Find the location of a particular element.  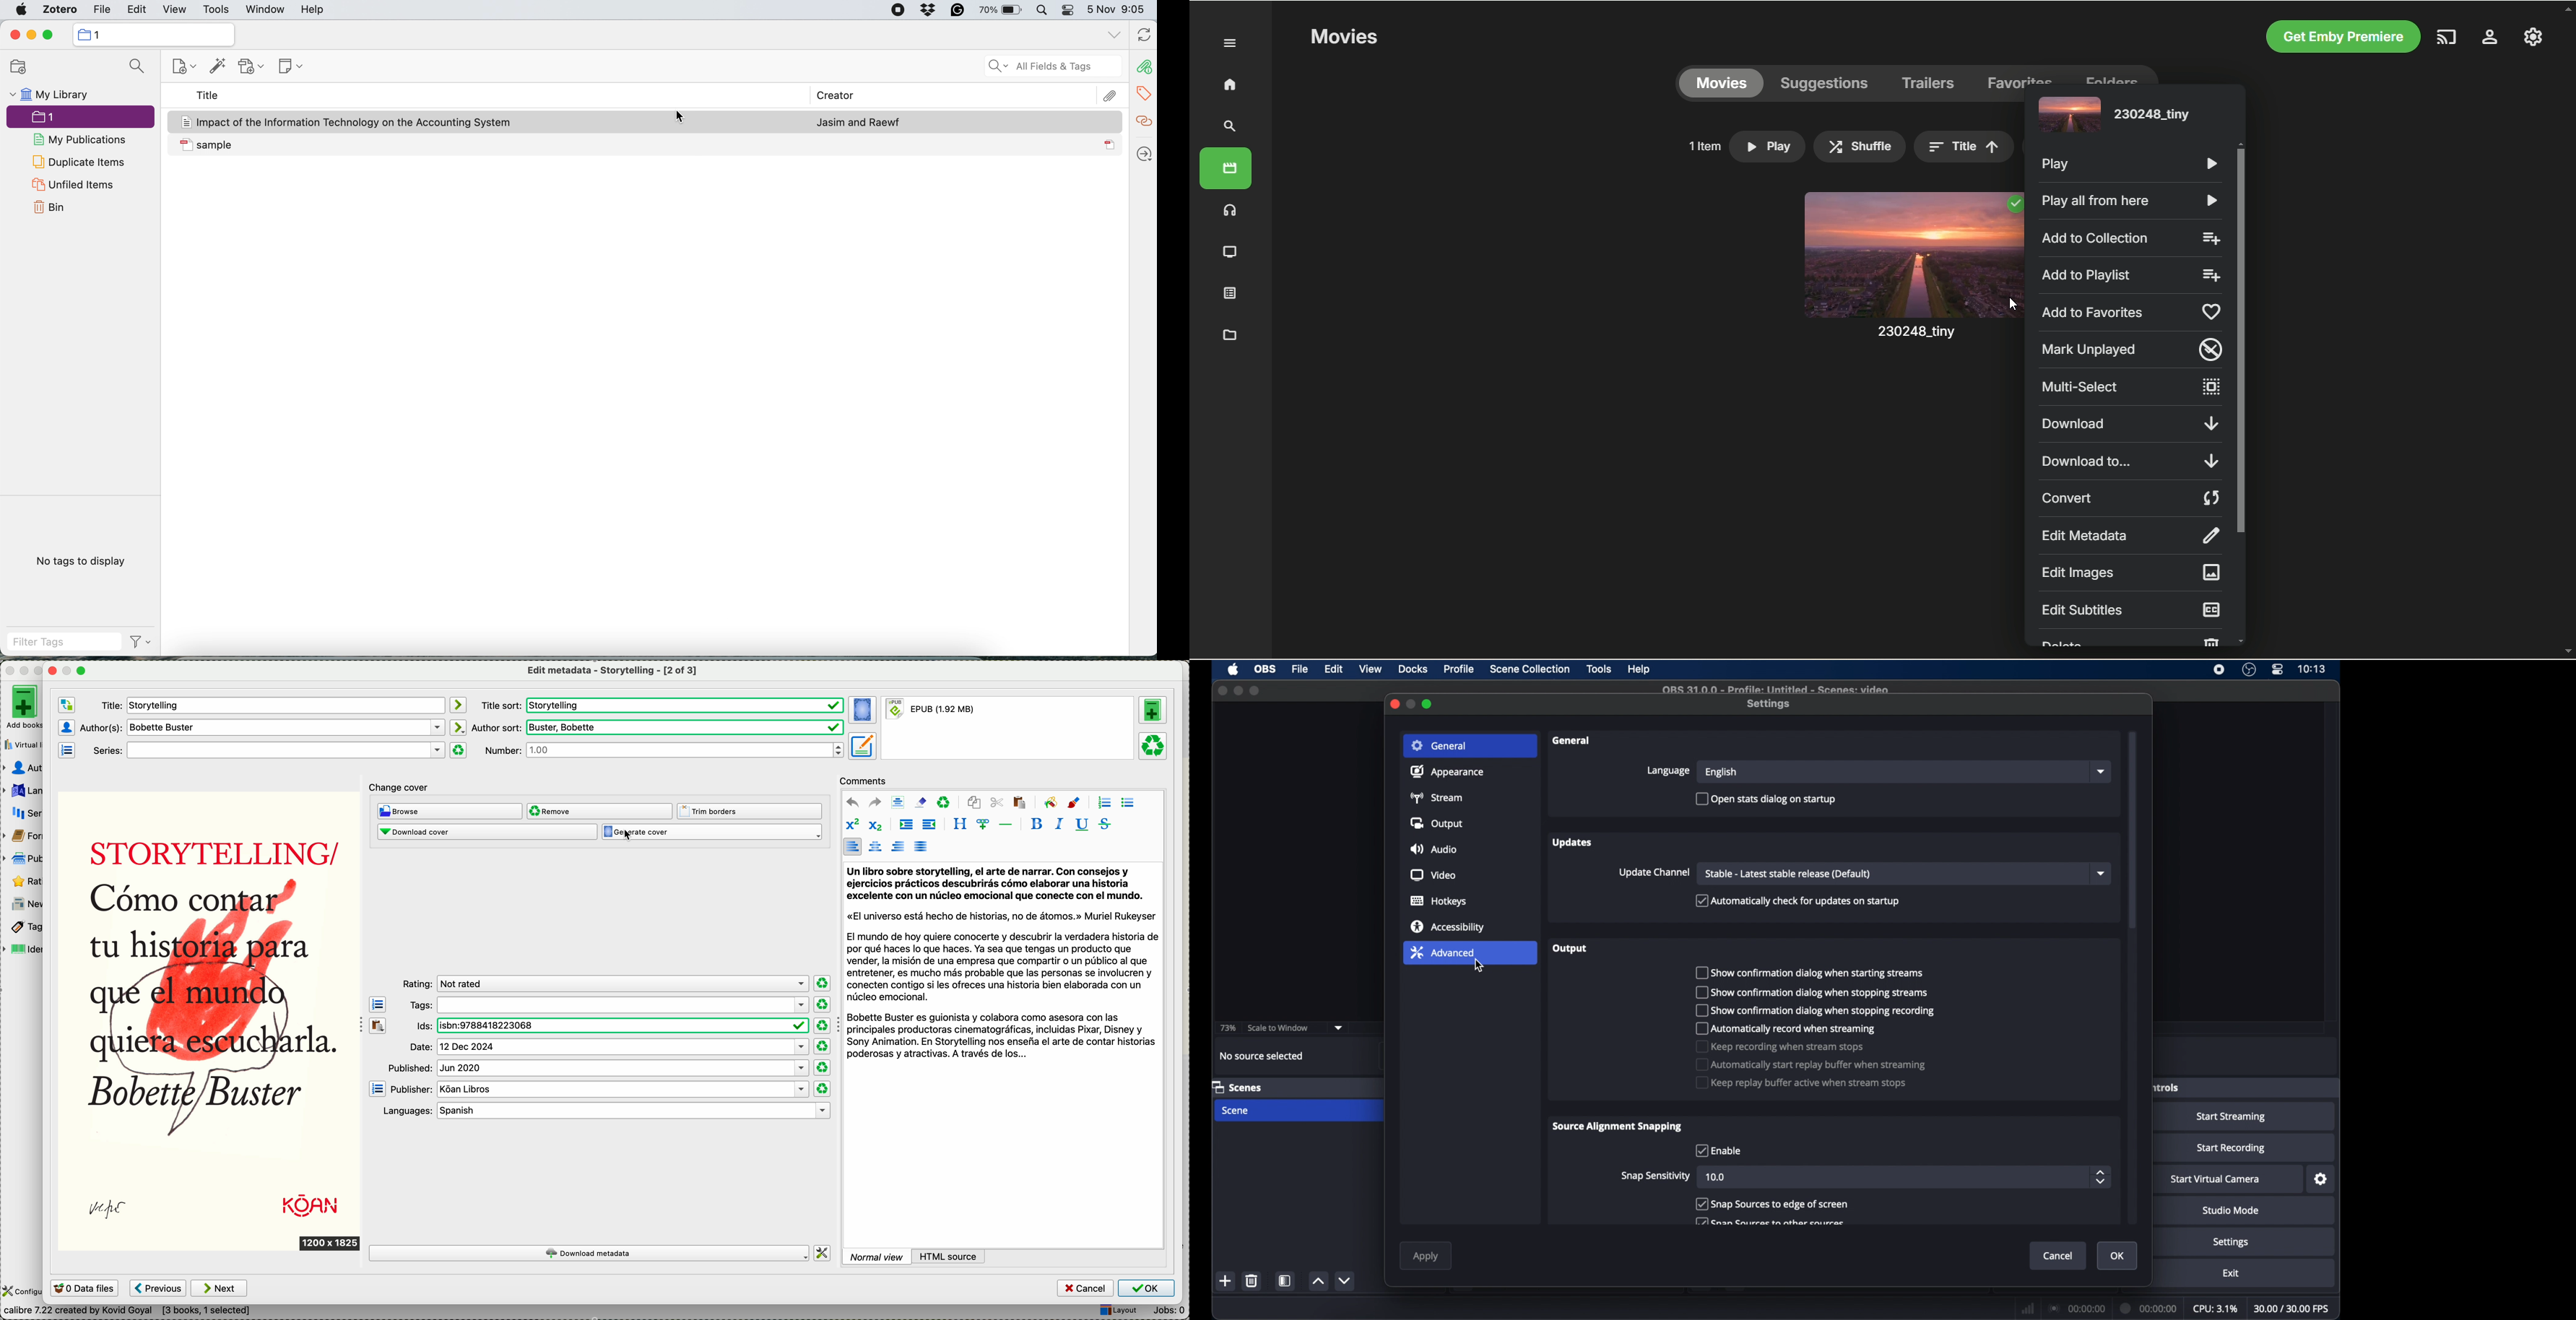

duration is located at coordinates (2150, 1307).